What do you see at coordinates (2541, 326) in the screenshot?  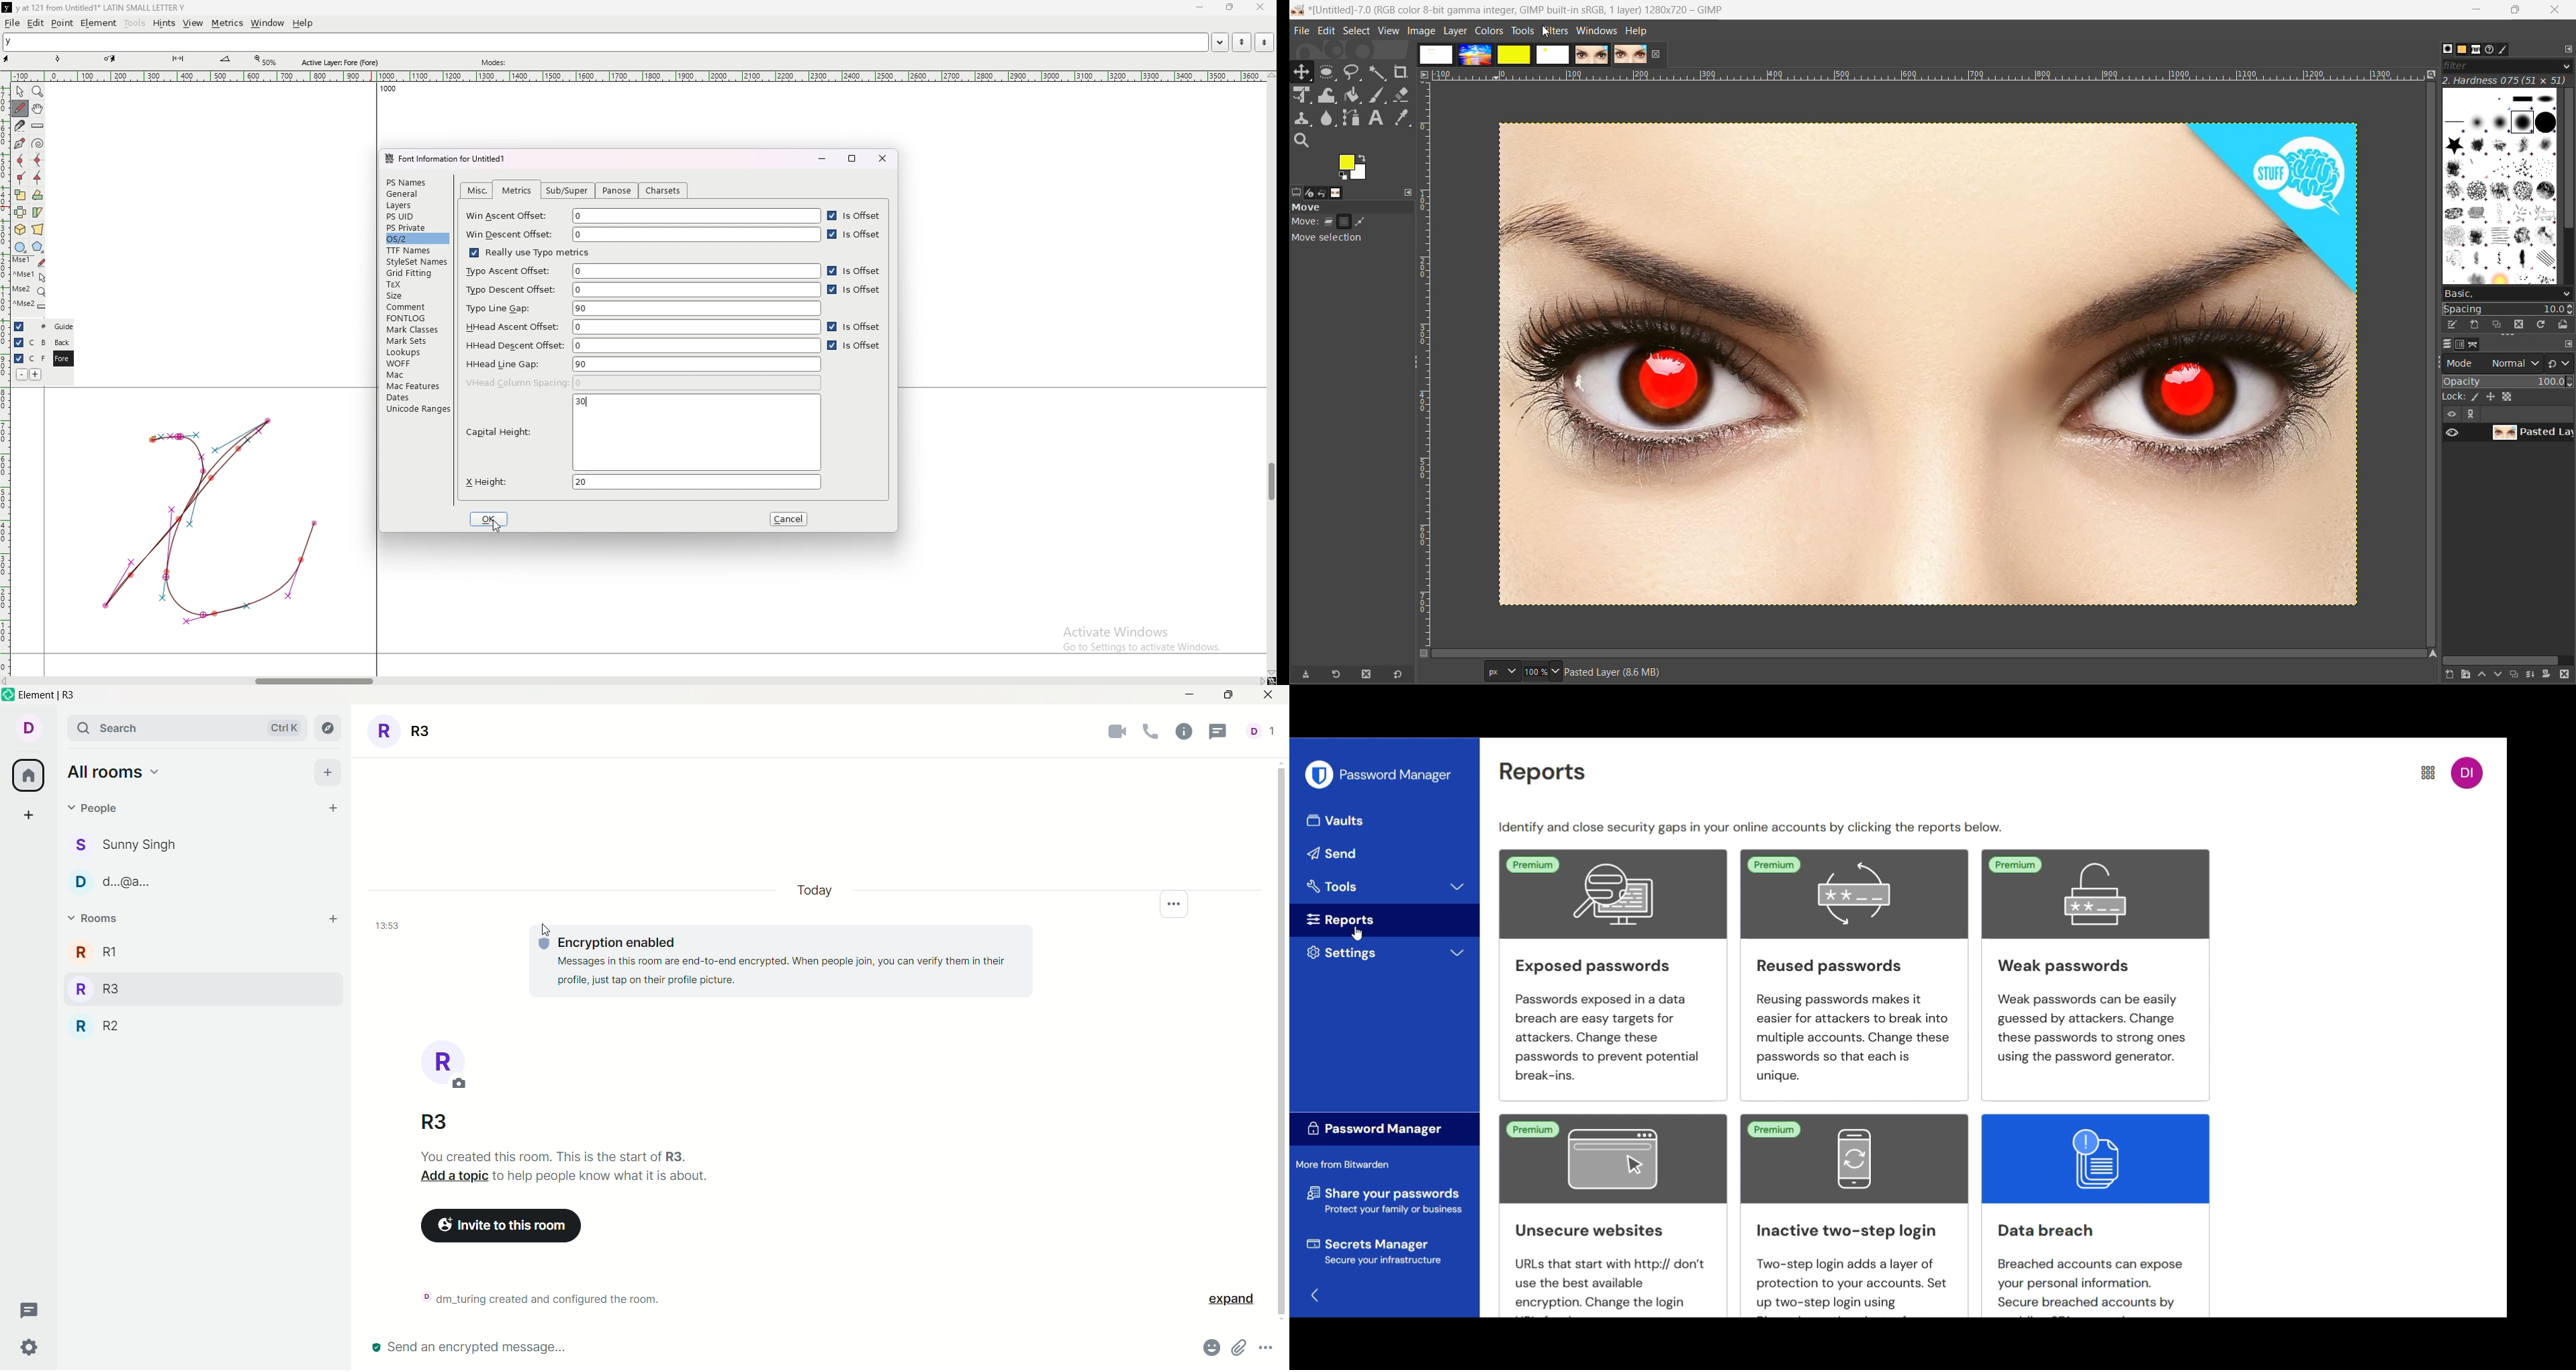 I see `refresh brushes` at bounding box center [2541, 326].